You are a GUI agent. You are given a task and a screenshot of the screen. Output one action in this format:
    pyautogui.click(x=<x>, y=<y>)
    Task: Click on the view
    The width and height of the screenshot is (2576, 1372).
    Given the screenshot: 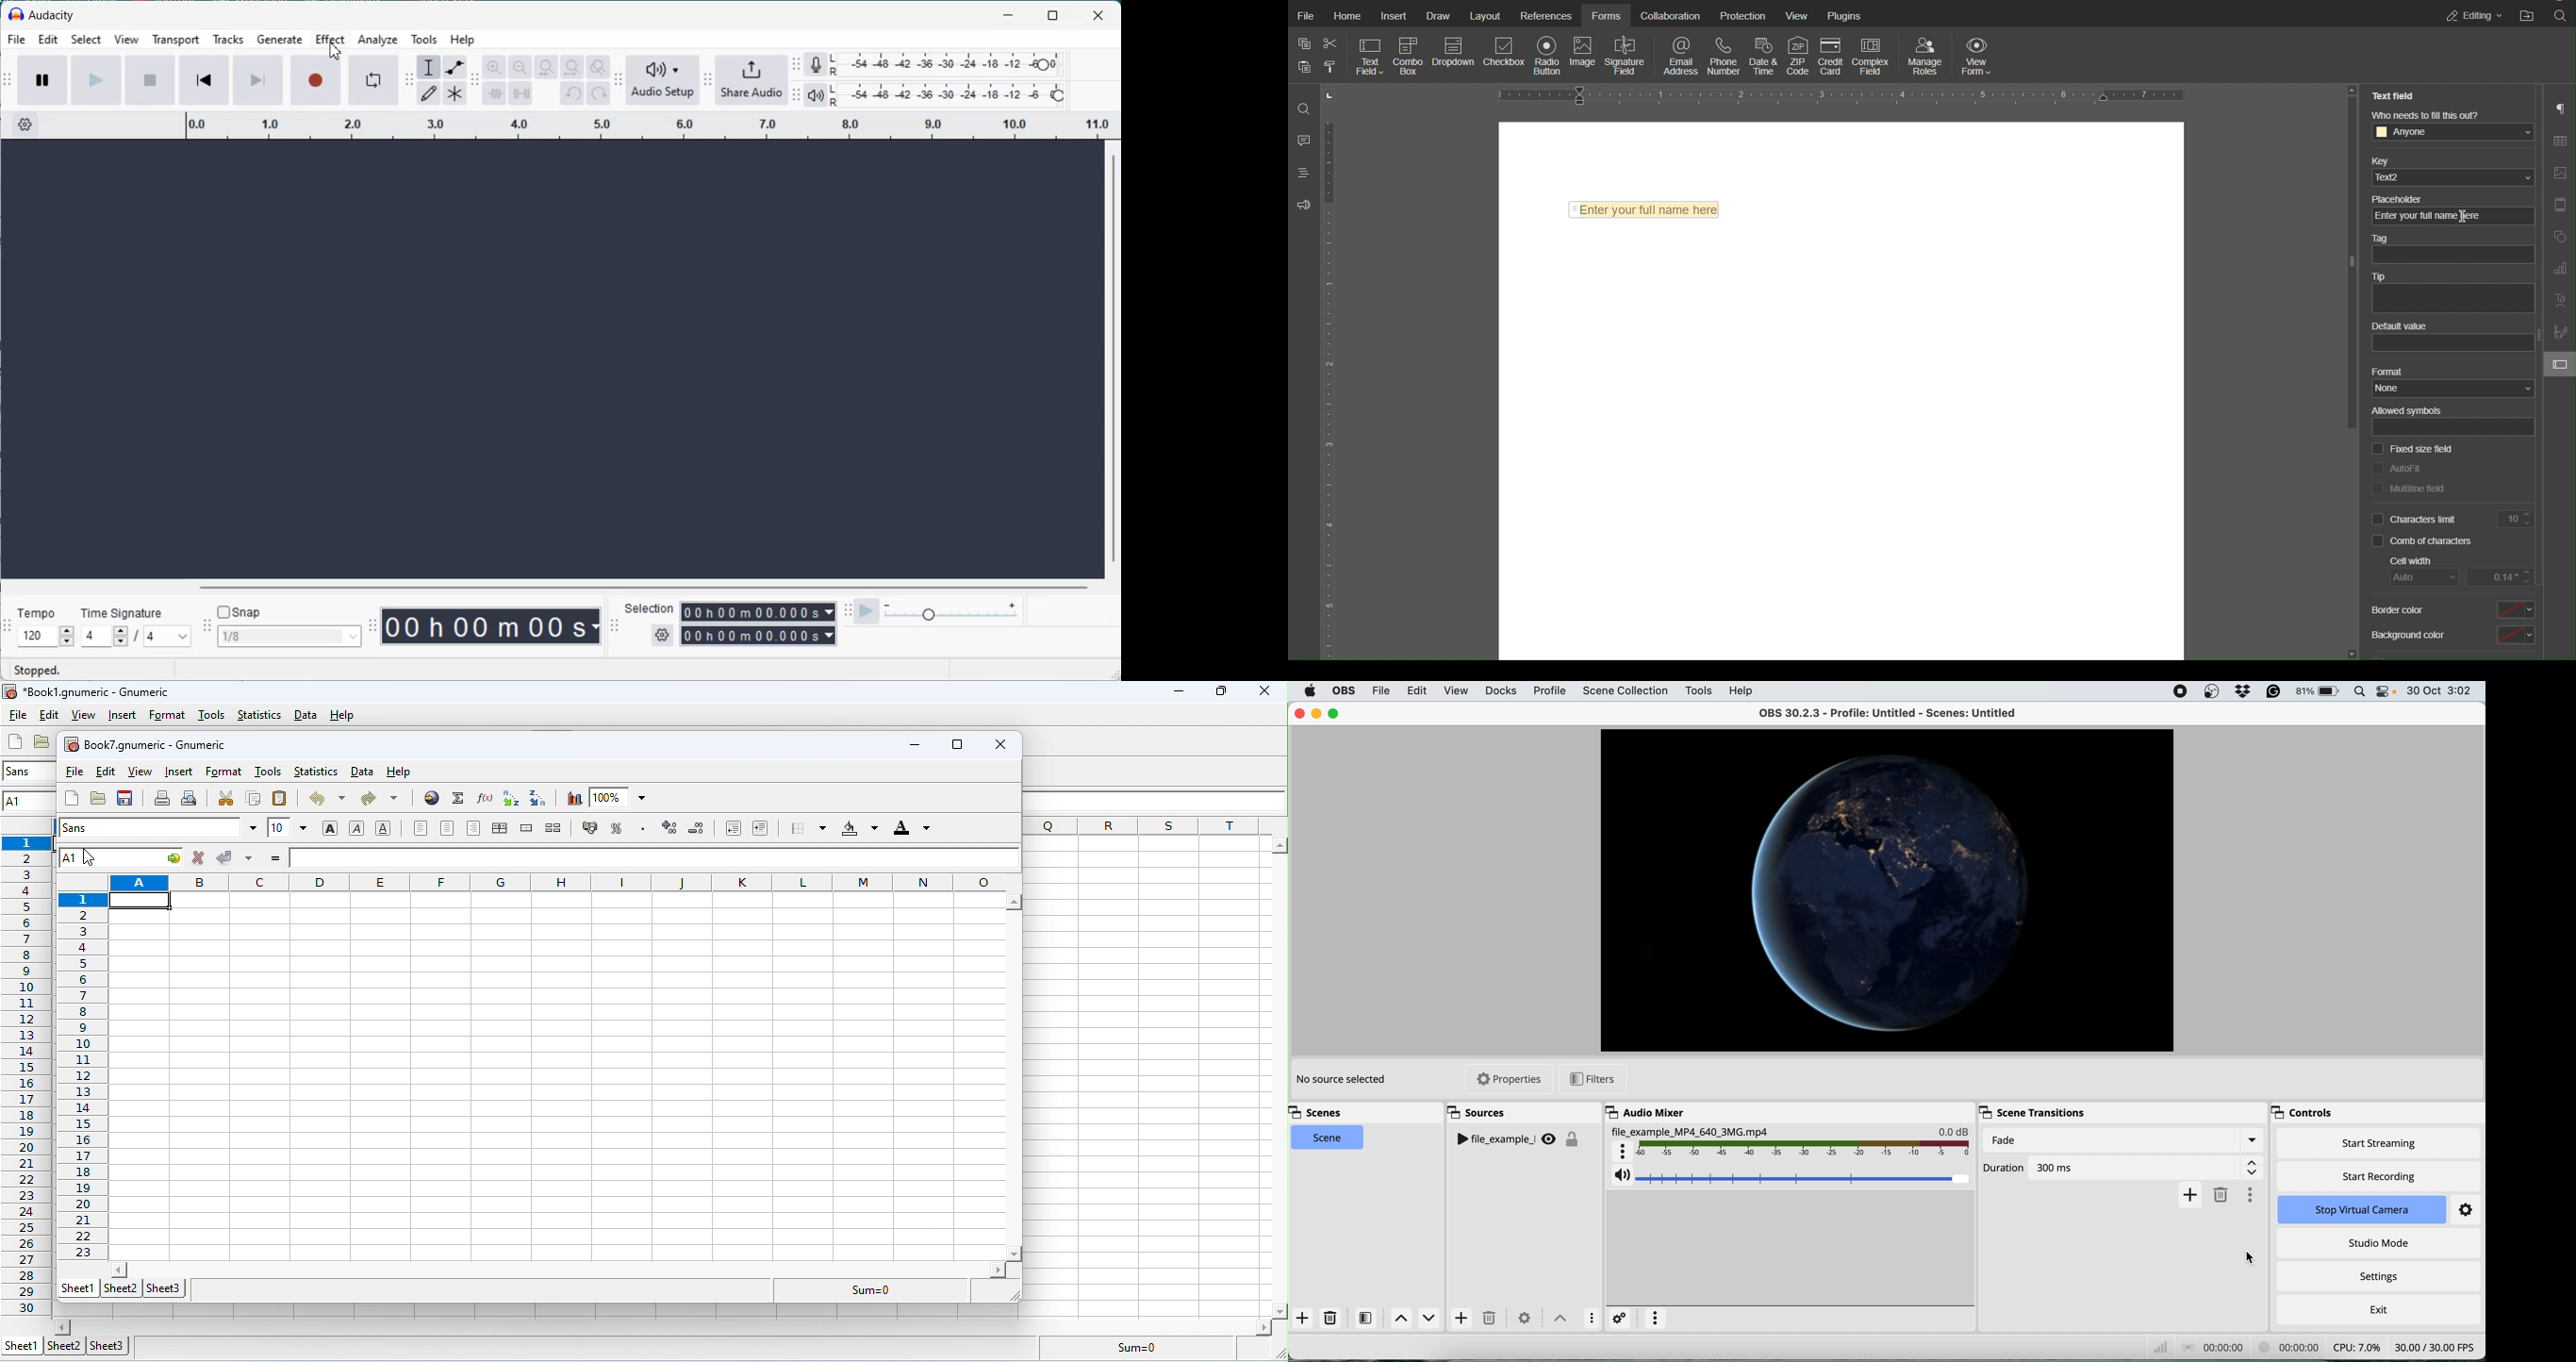 What is the action you would take?
    pyautogui.click(x=84, y=716)
    